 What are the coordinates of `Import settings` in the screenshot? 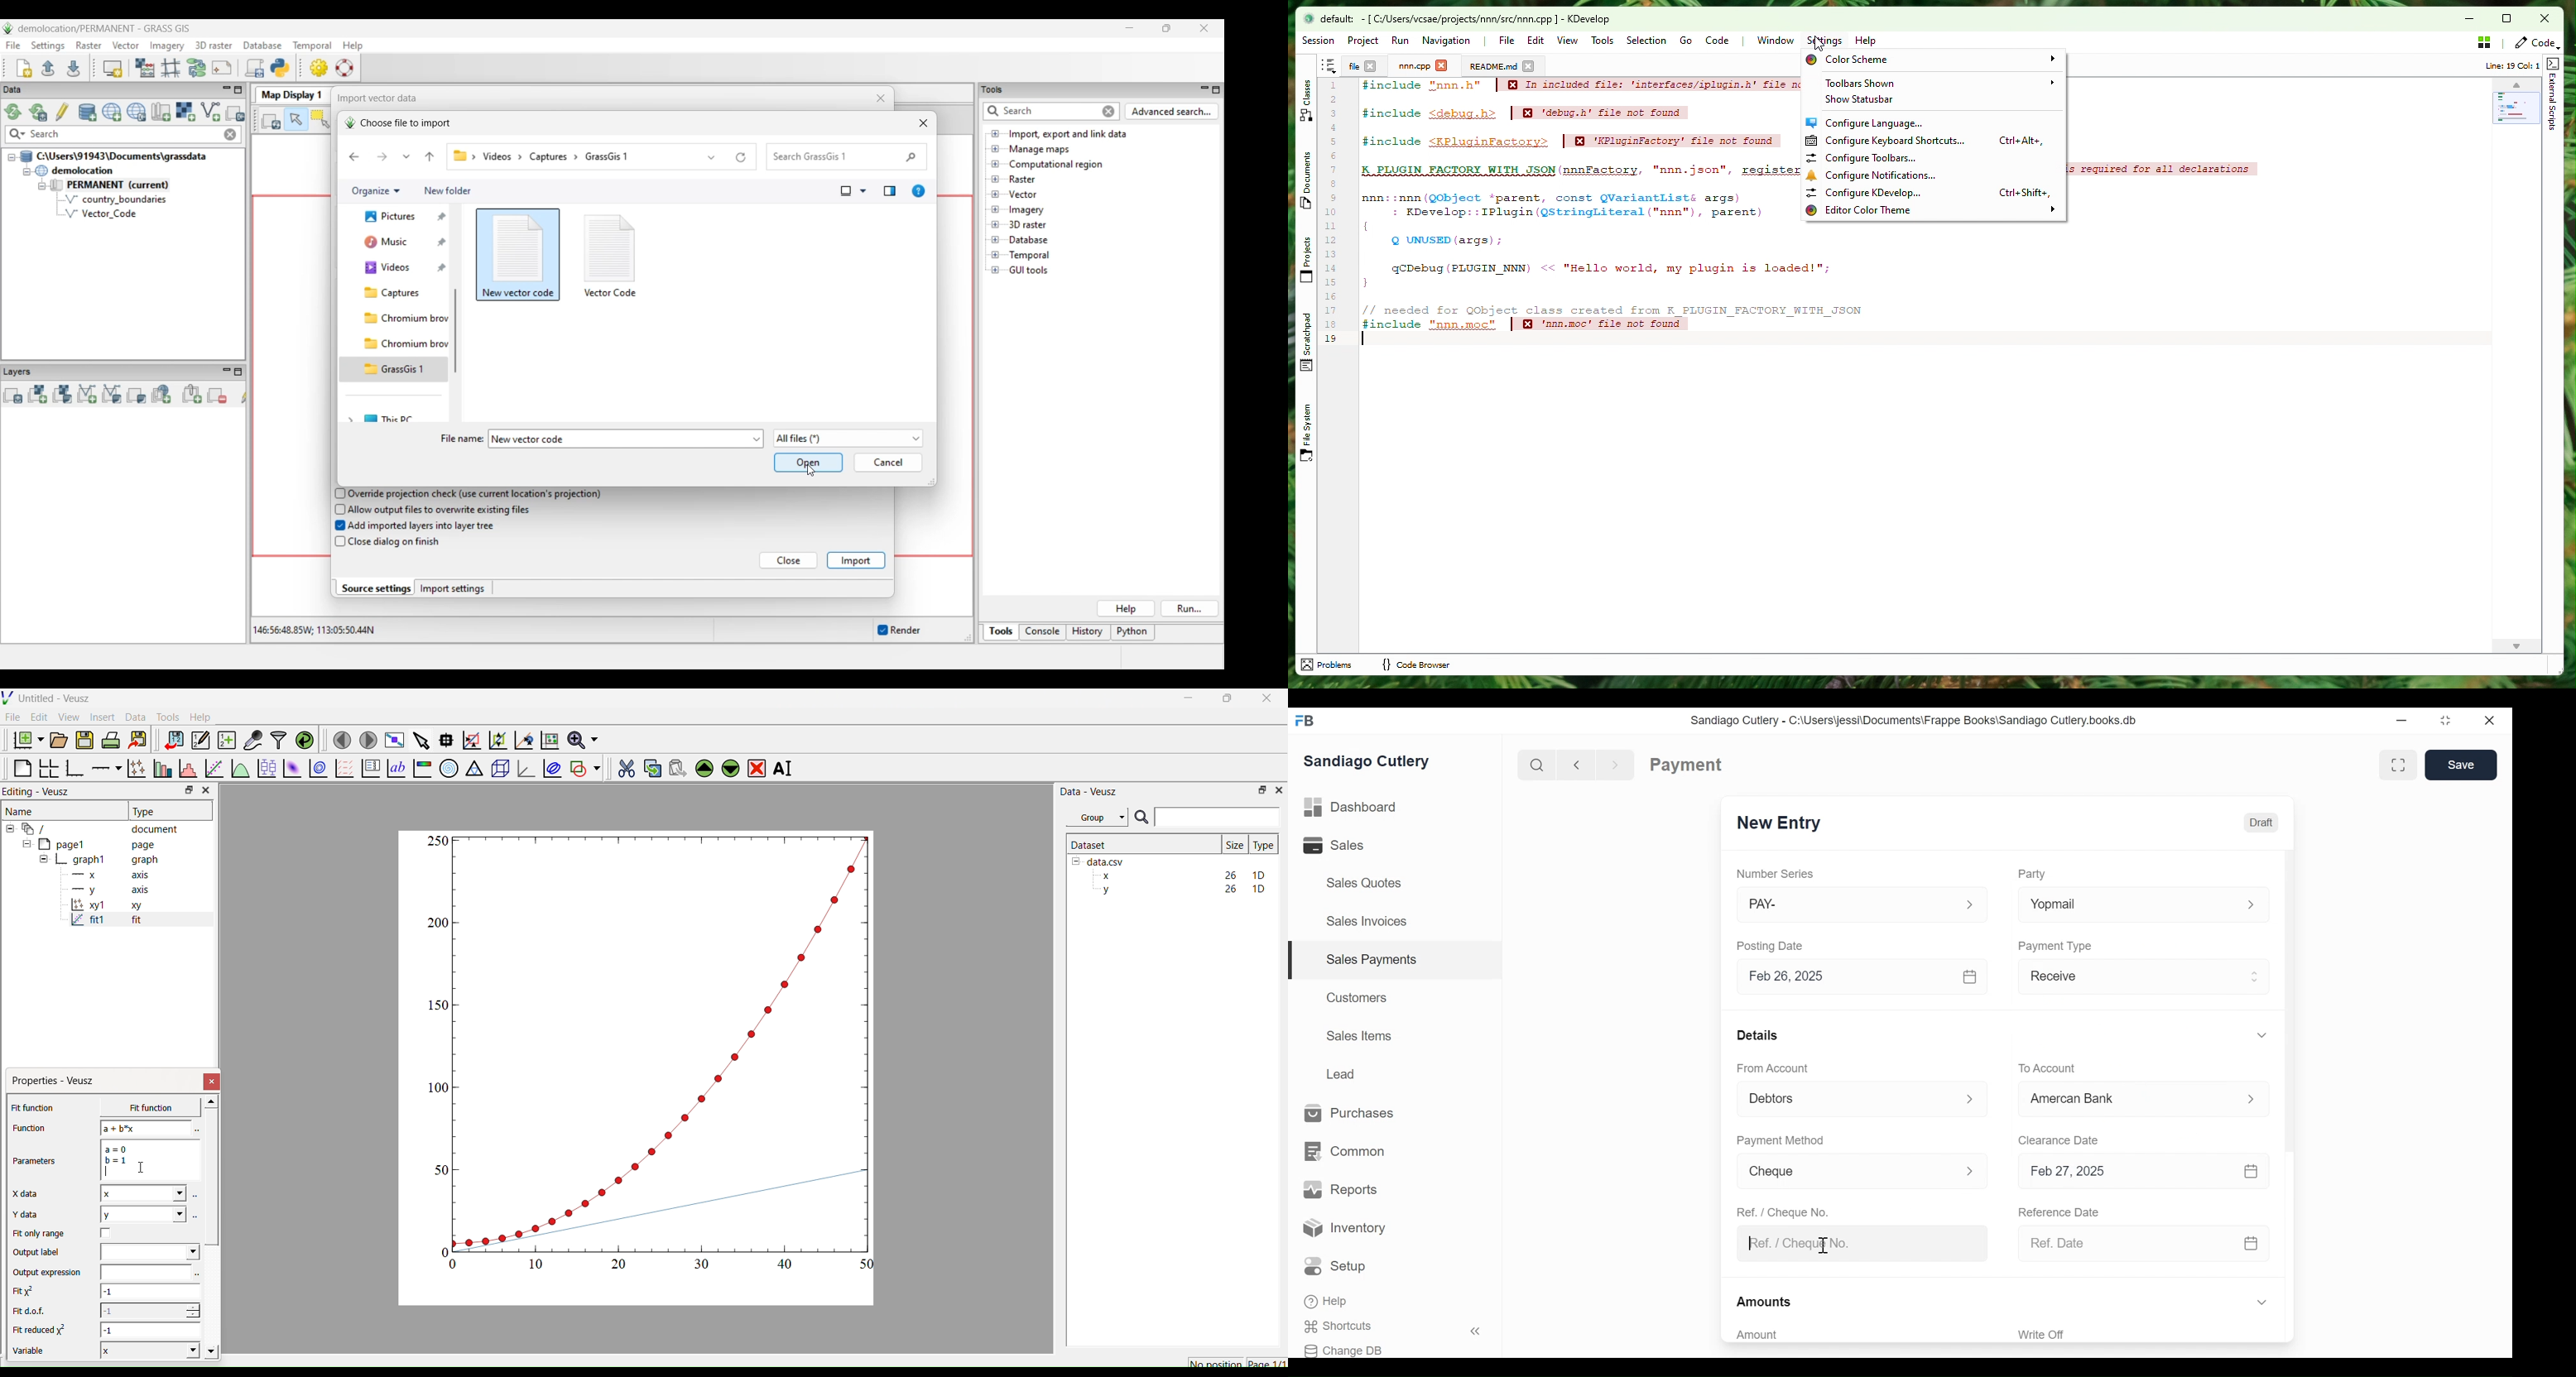 It's located at (453, 588).